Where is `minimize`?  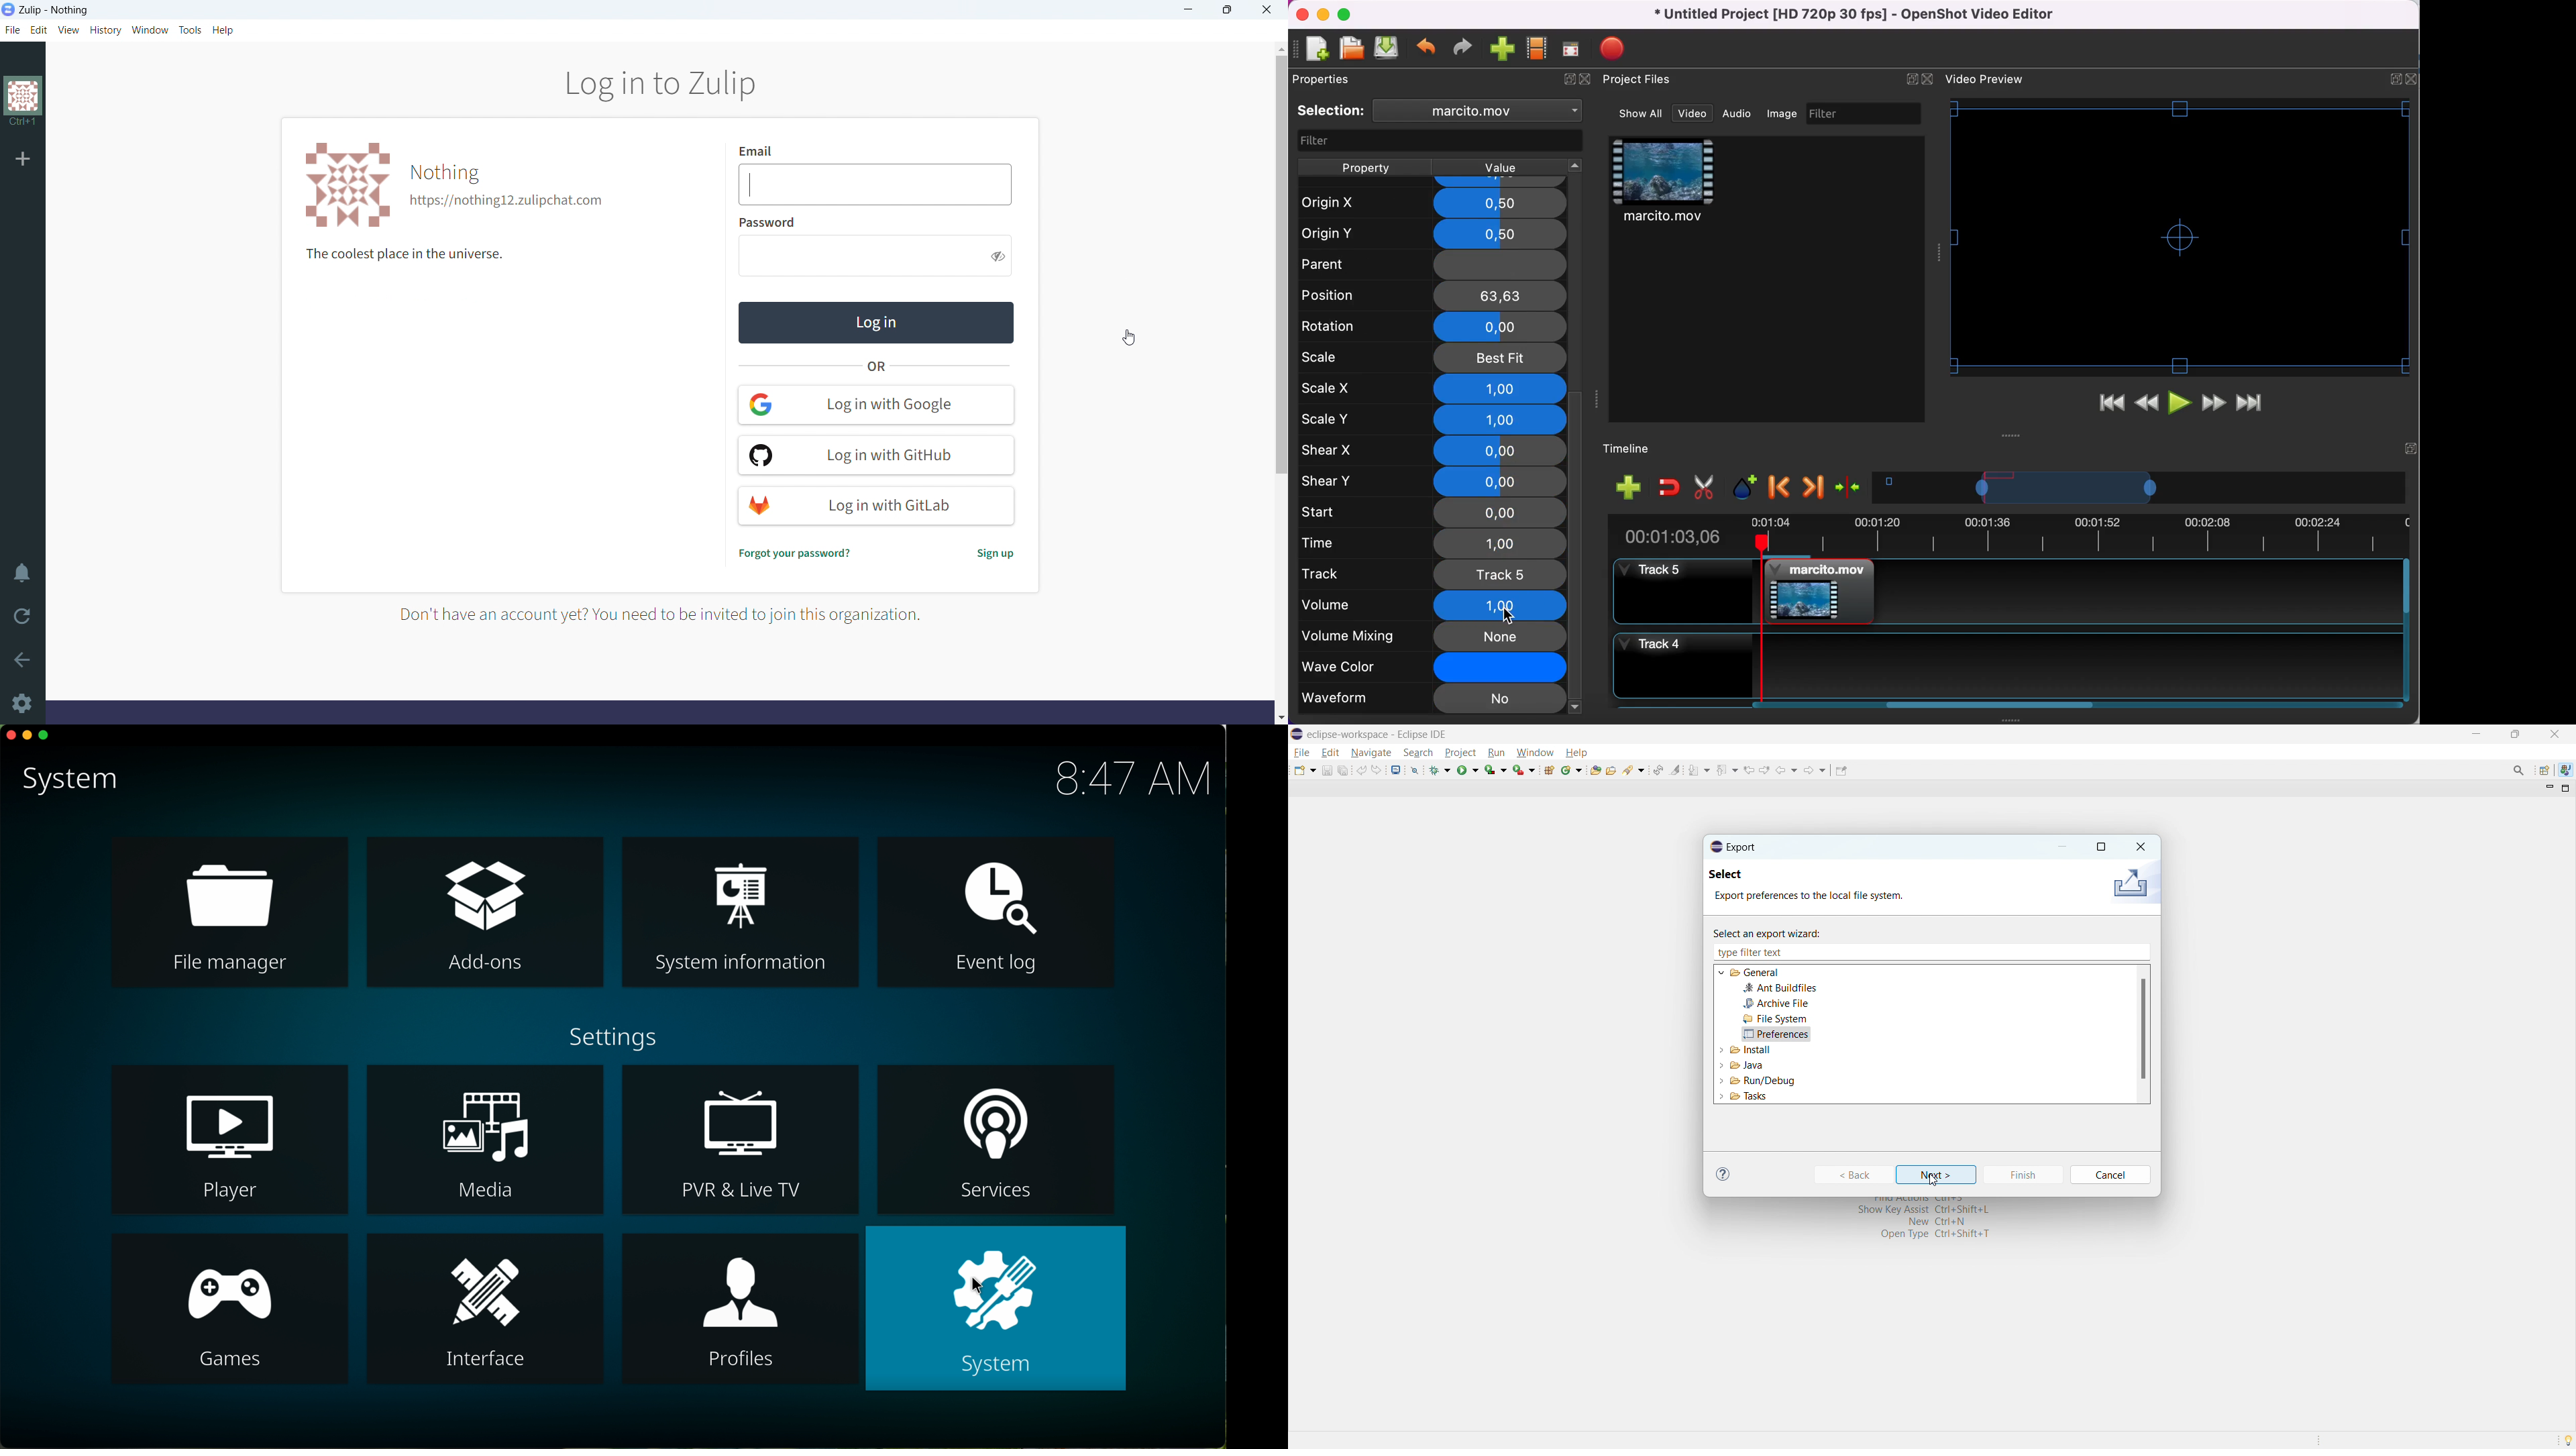
minimize is located at coordinates (2063, 847).